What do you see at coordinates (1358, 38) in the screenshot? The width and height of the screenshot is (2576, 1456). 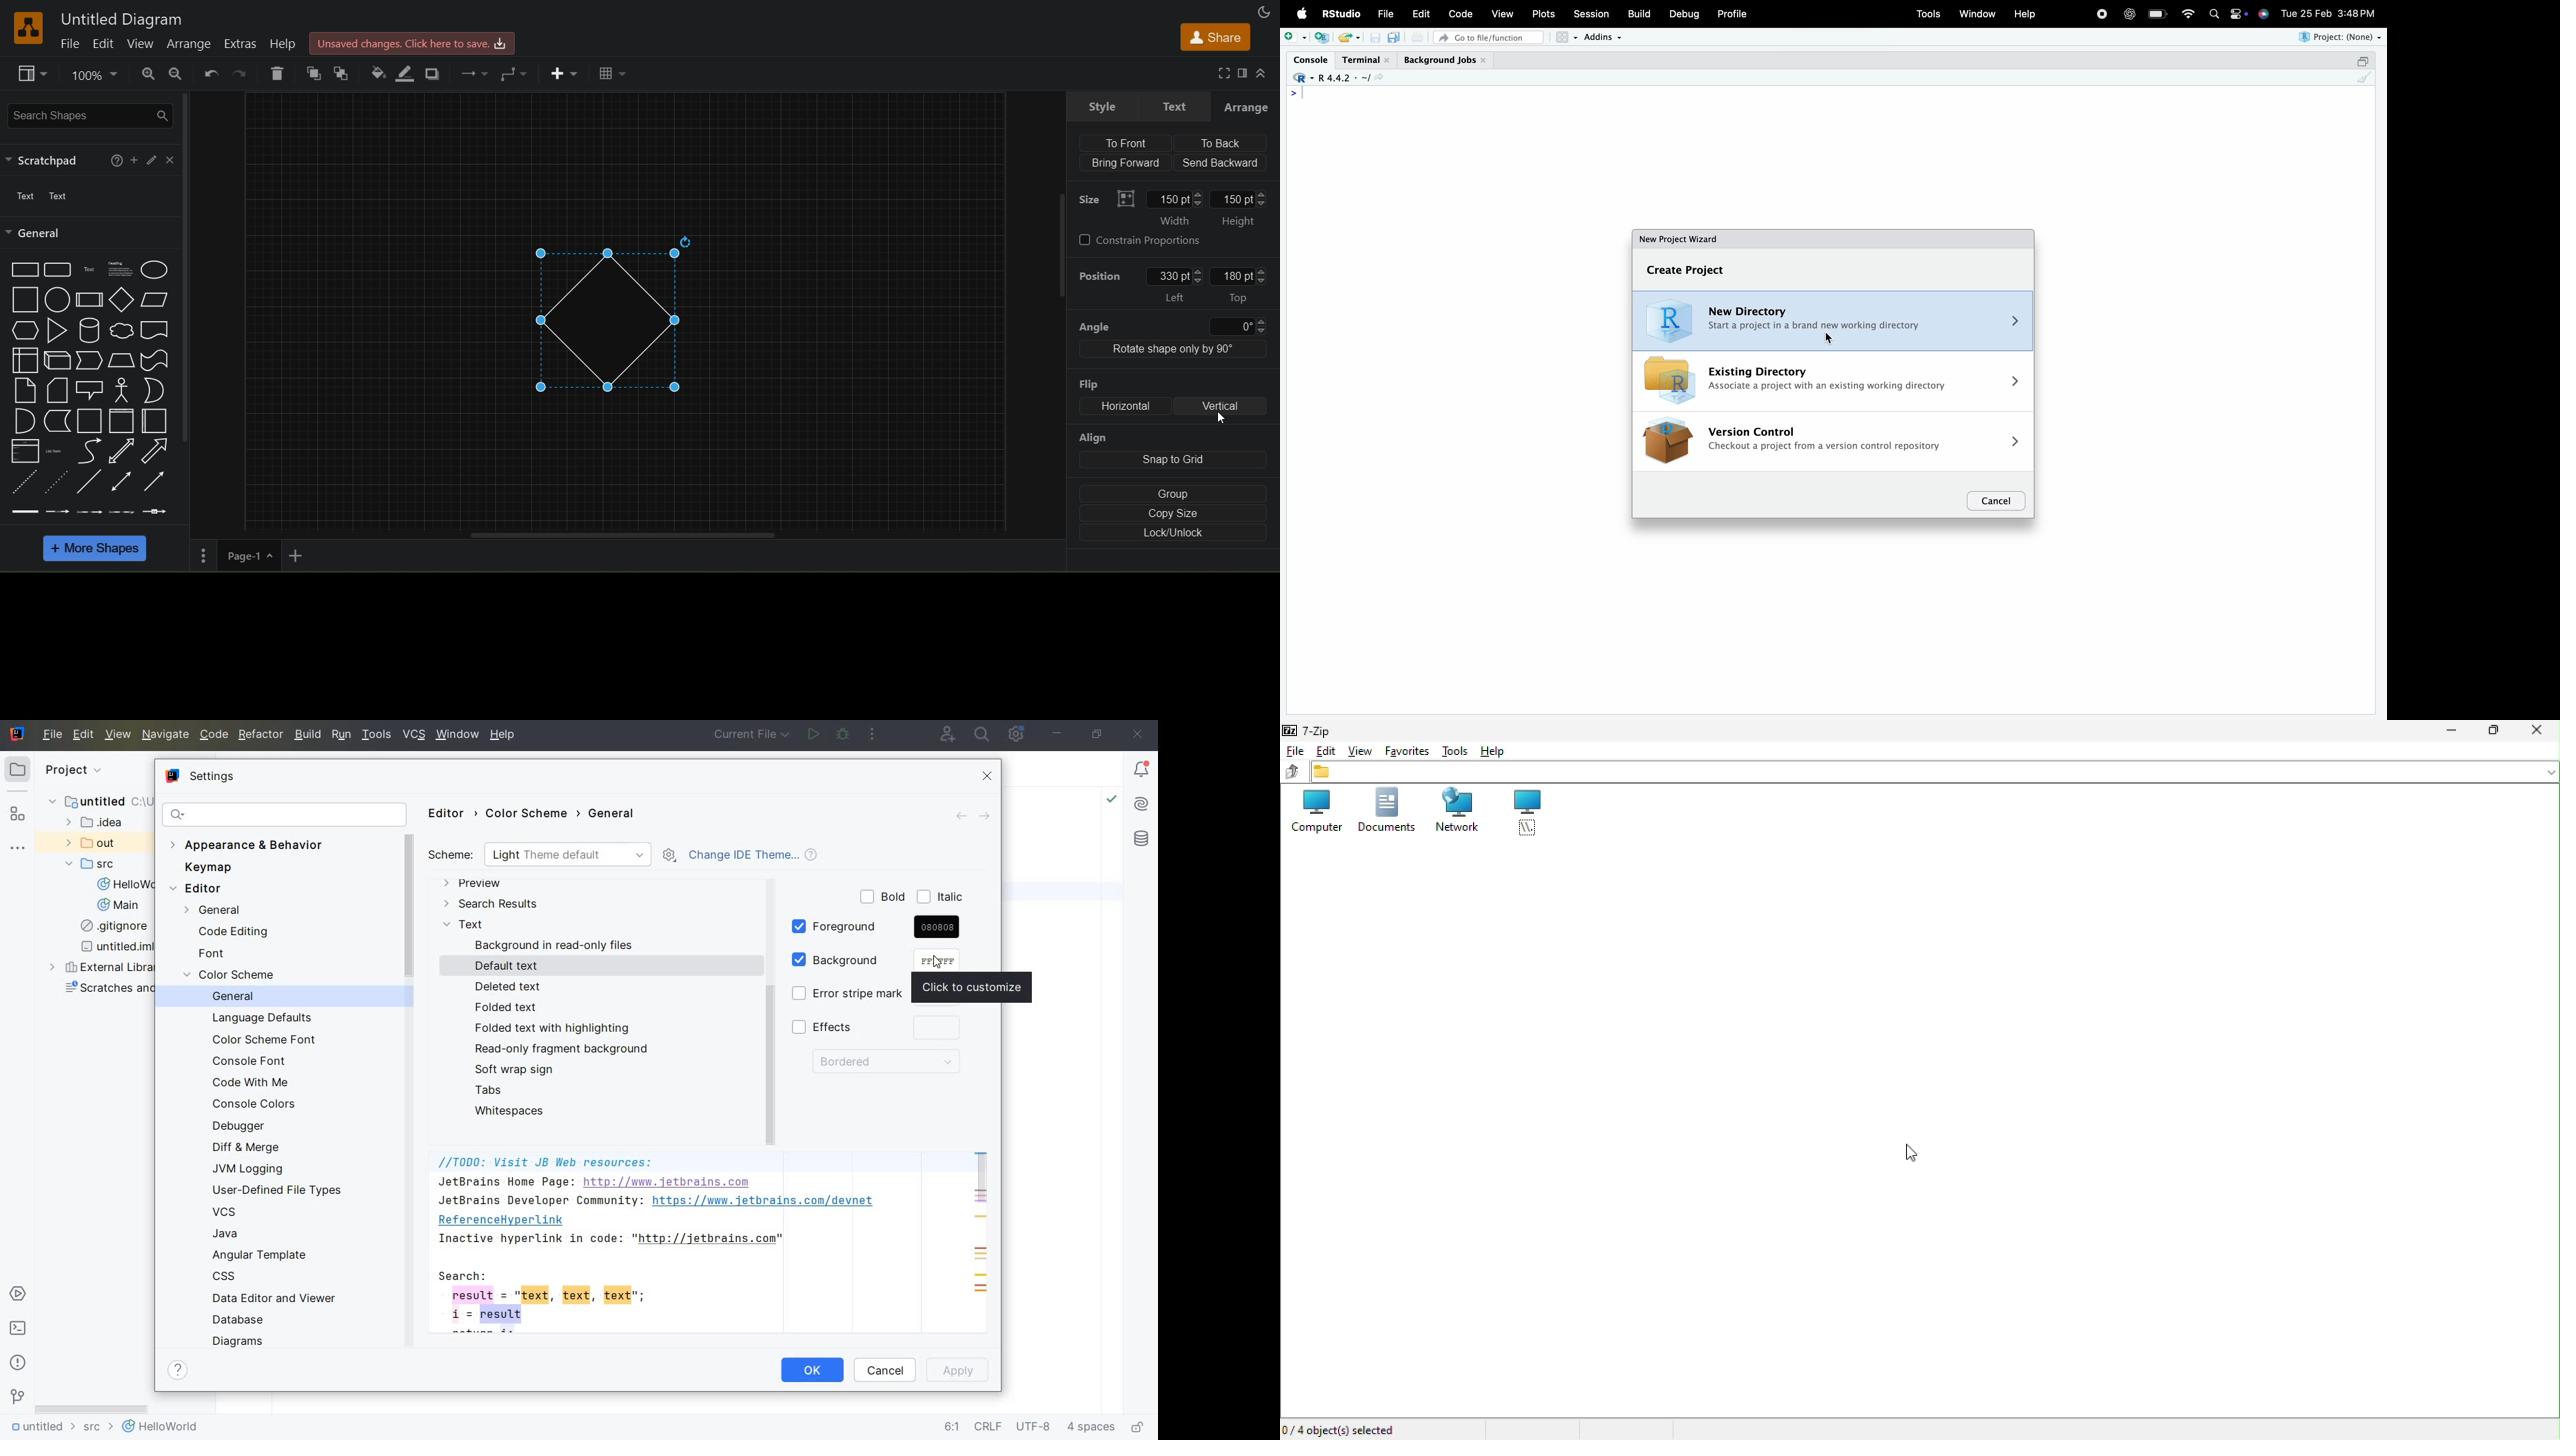 I see `open recent files` at bounding box center [1358, 38].